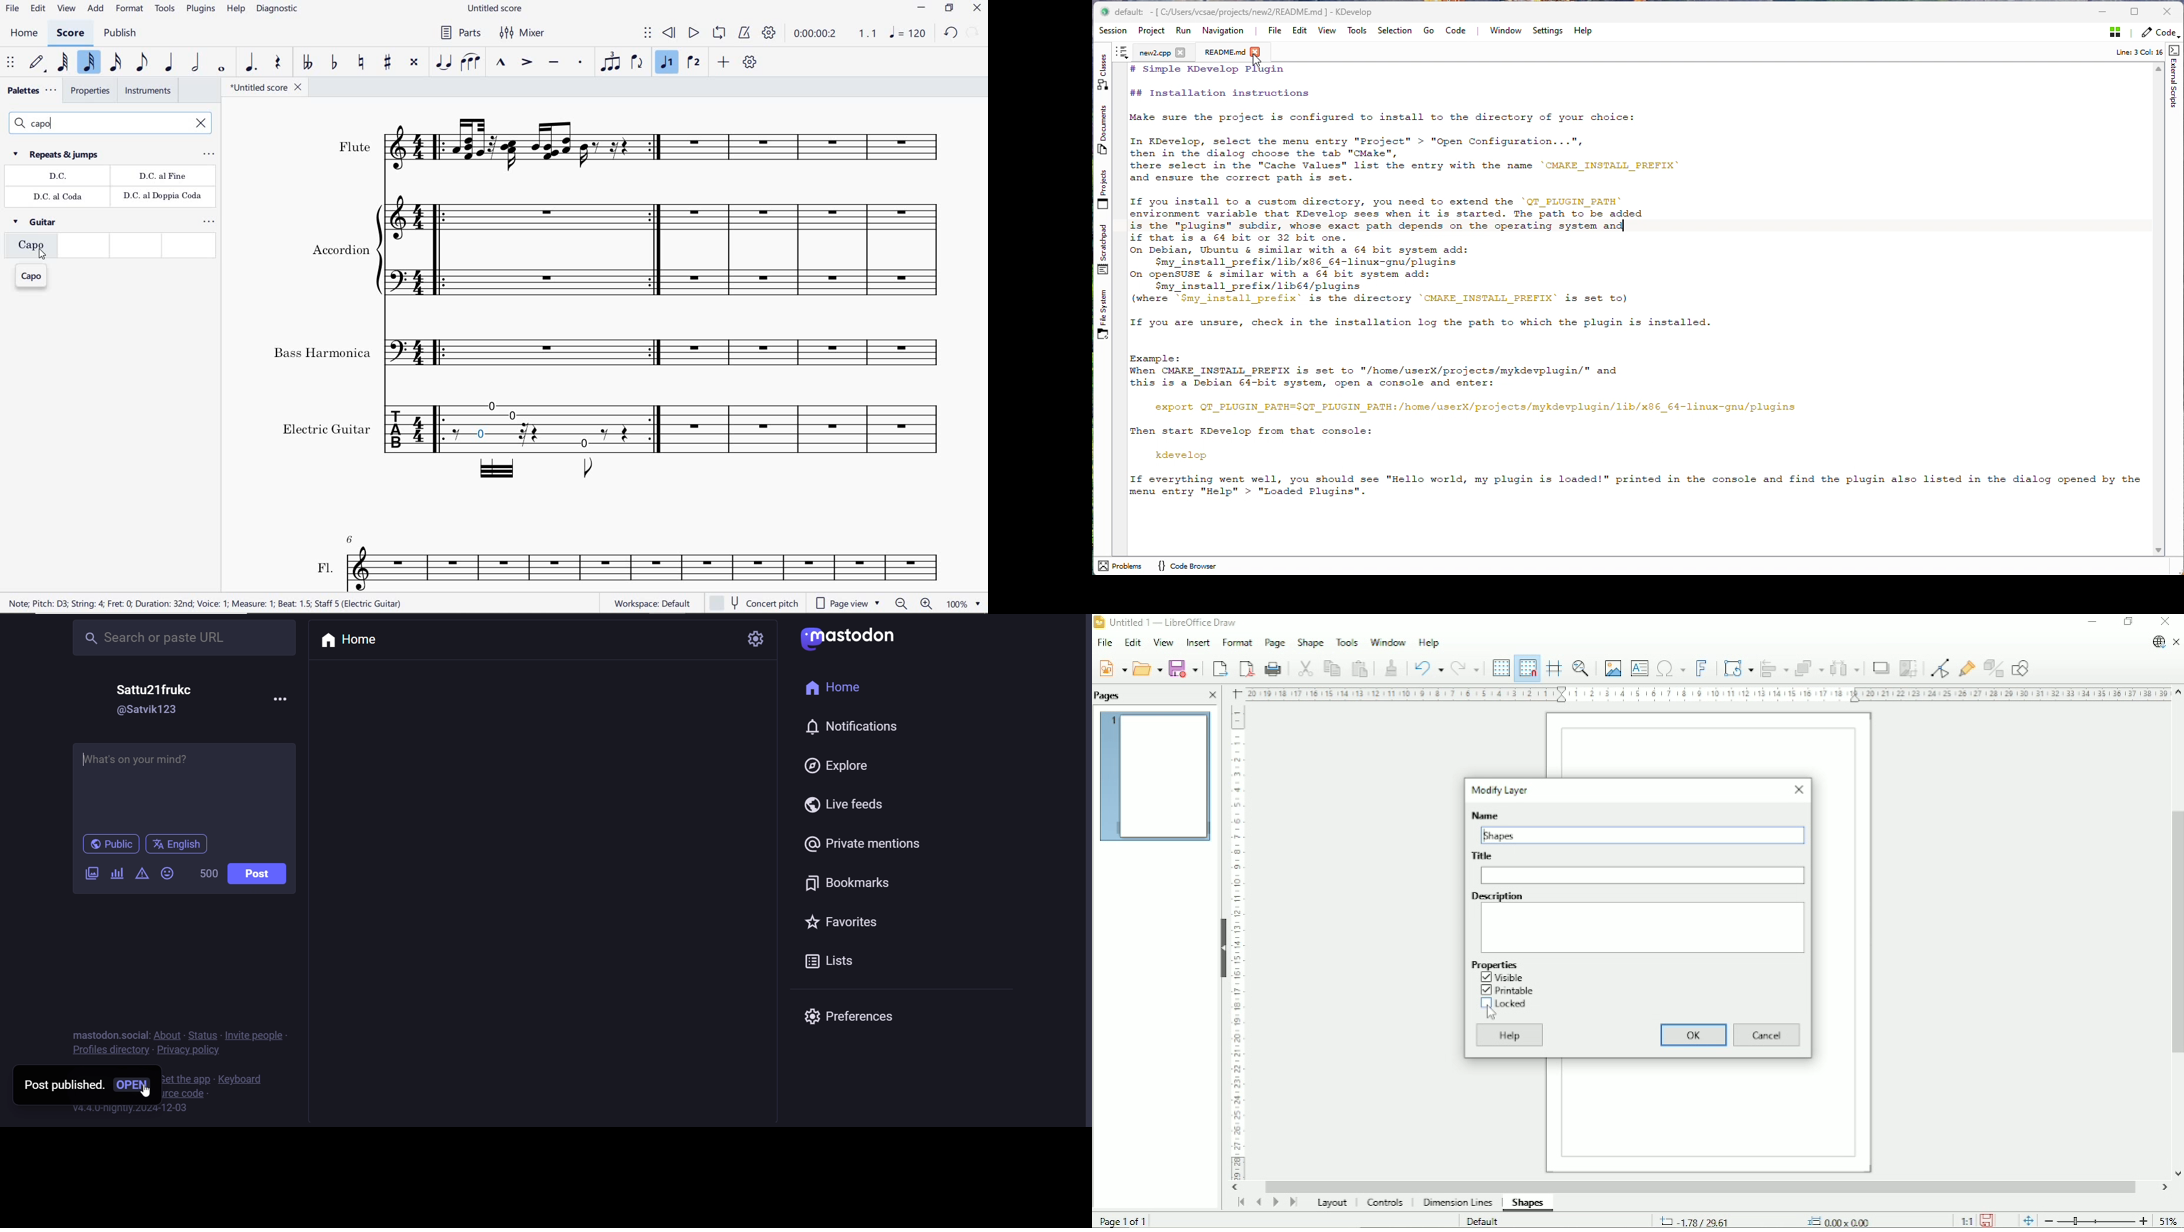  What do you see at coordinates (859, 842) in the screenshot?
I see `private mention` at bounding box center [859, 842].